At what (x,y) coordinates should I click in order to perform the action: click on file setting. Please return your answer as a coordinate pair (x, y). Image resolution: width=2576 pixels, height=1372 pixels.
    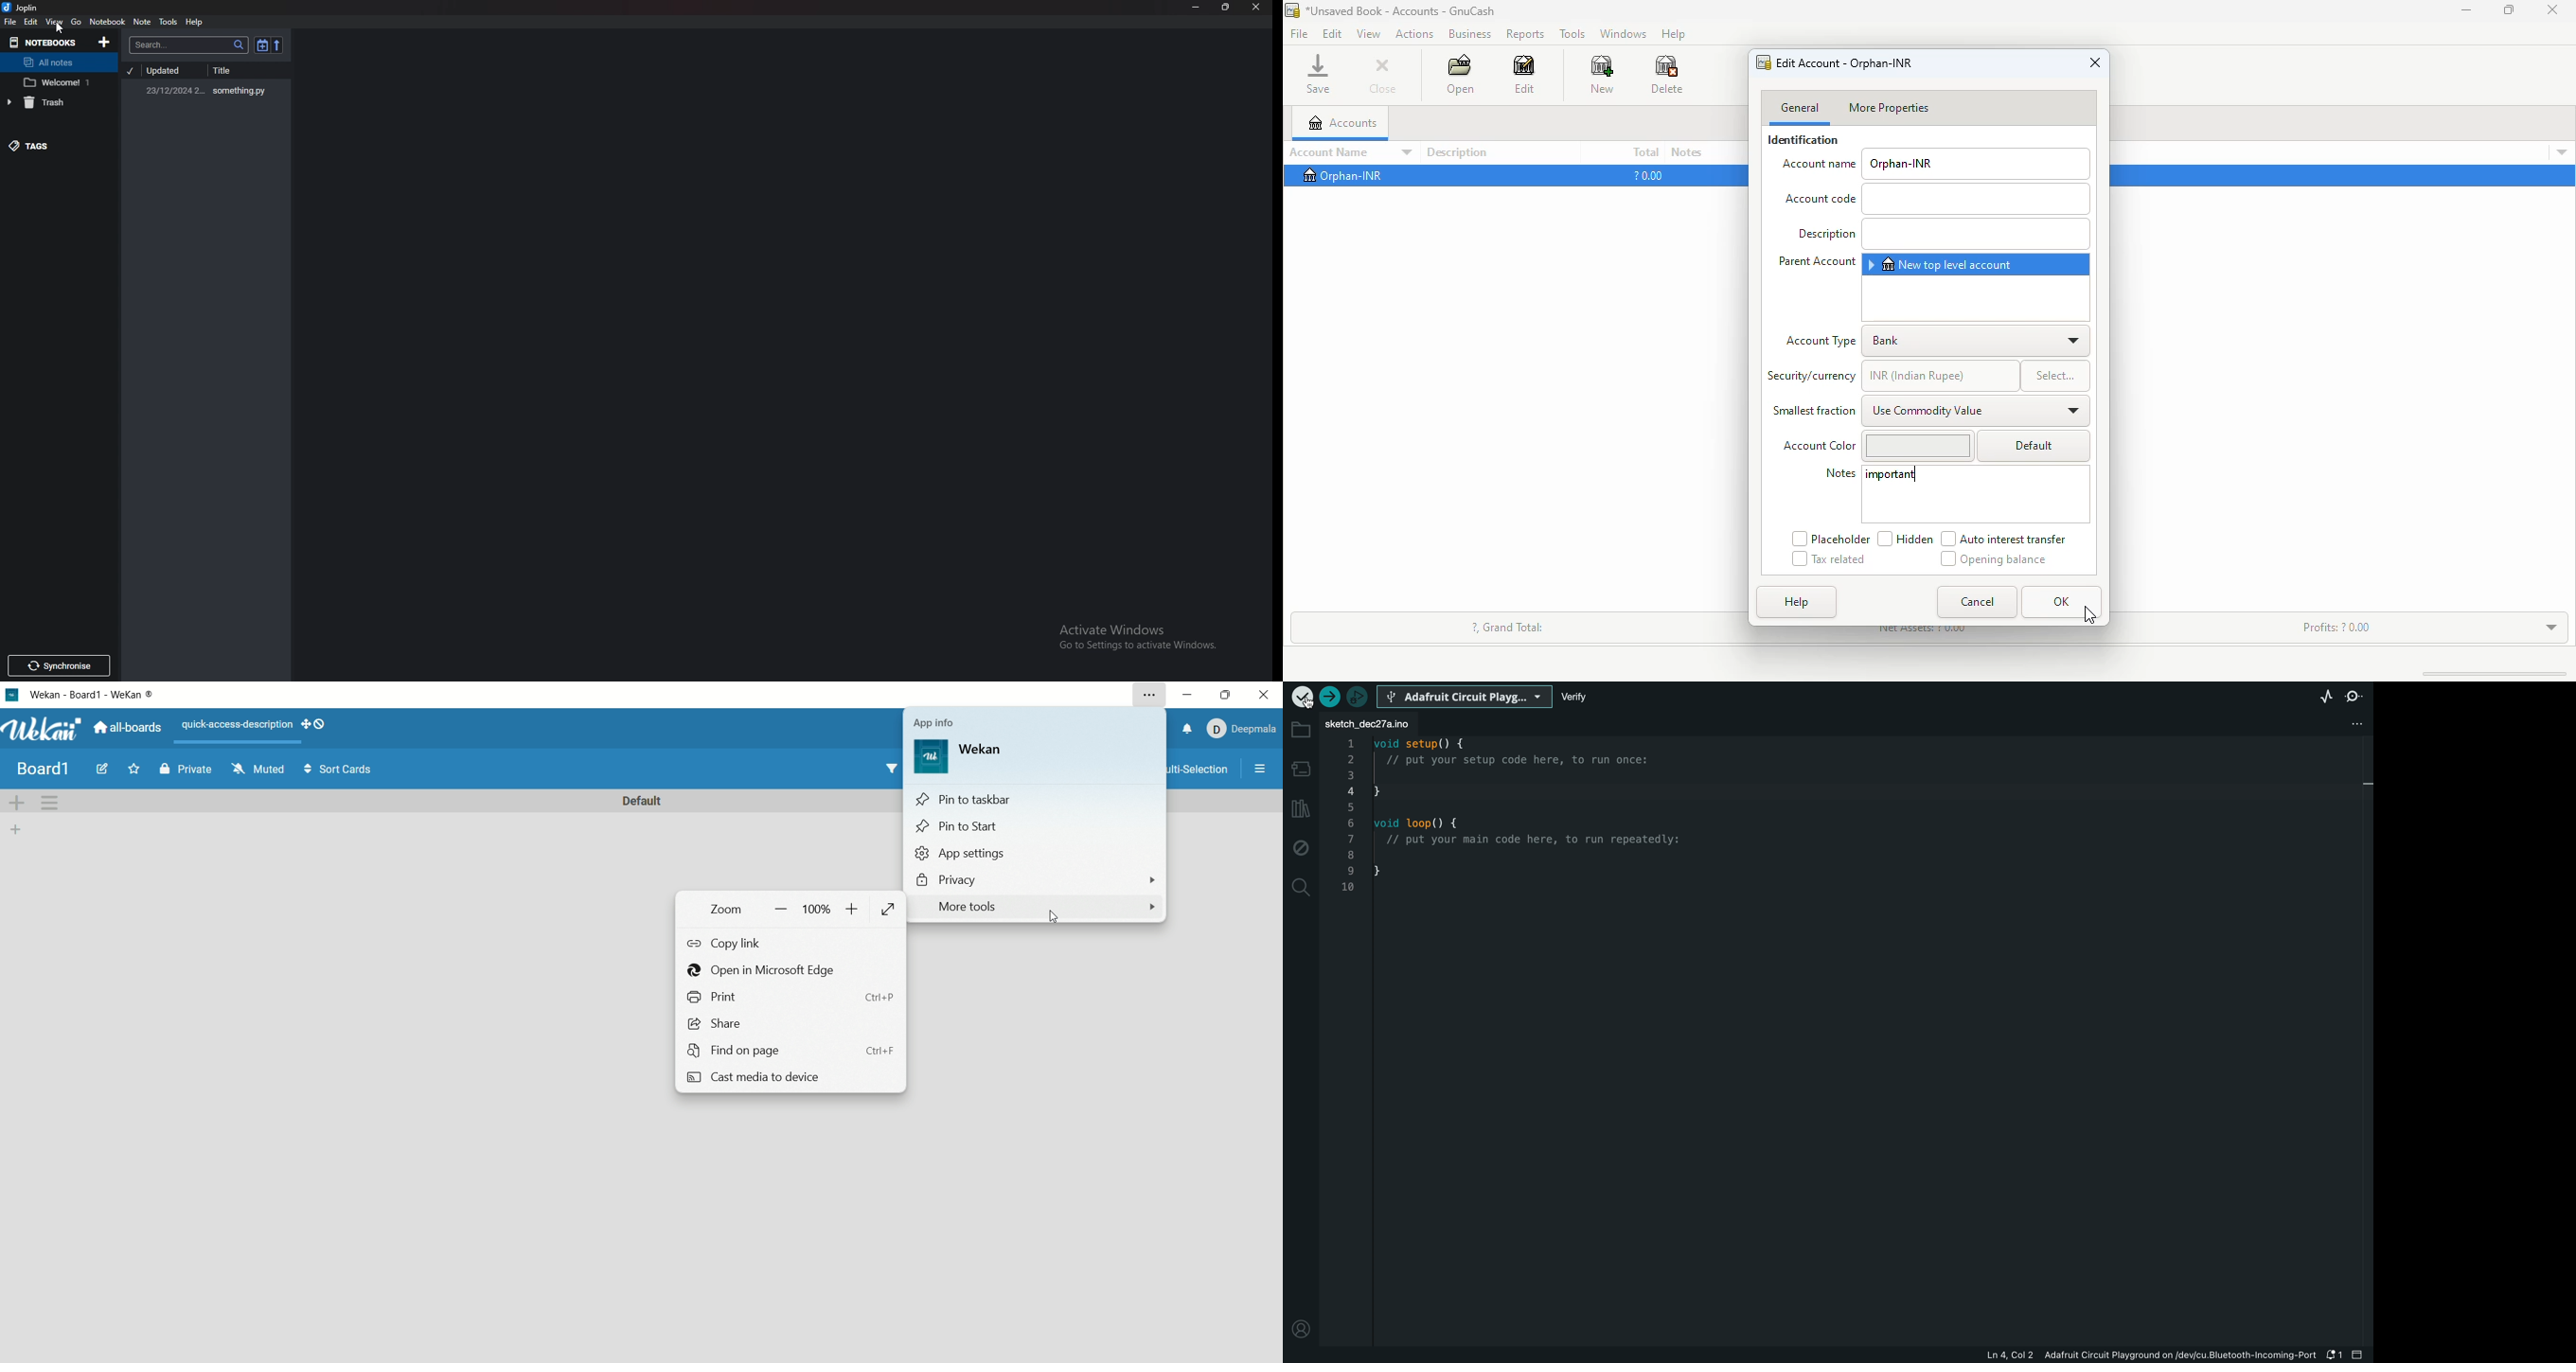
    Looking at the image, I should click on (2351, 724).